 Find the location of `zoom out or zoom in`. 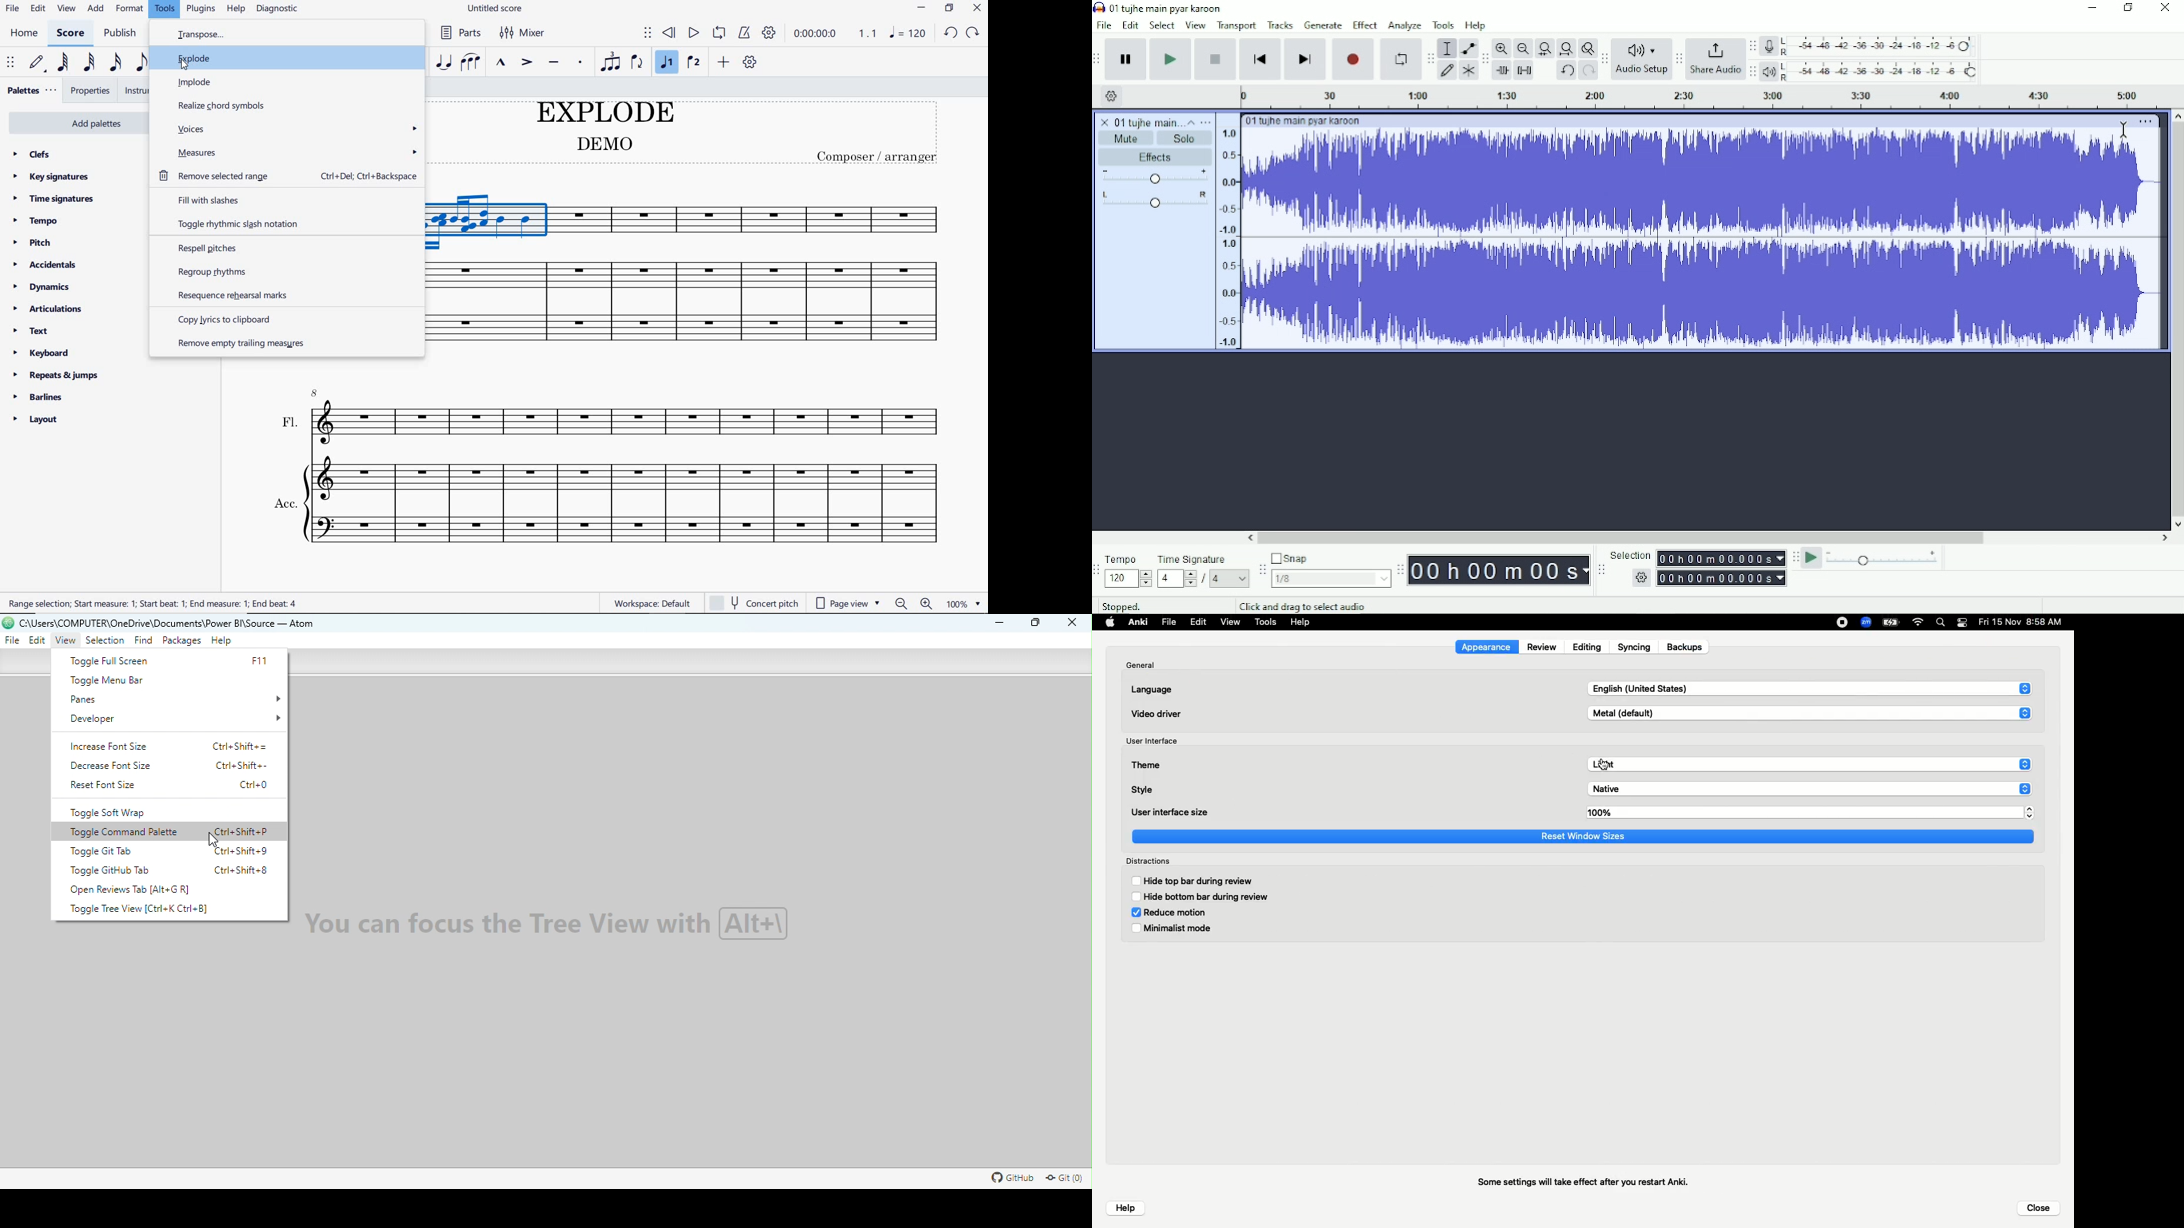

zoom out or zoom in is located at coordinates (914, 602).